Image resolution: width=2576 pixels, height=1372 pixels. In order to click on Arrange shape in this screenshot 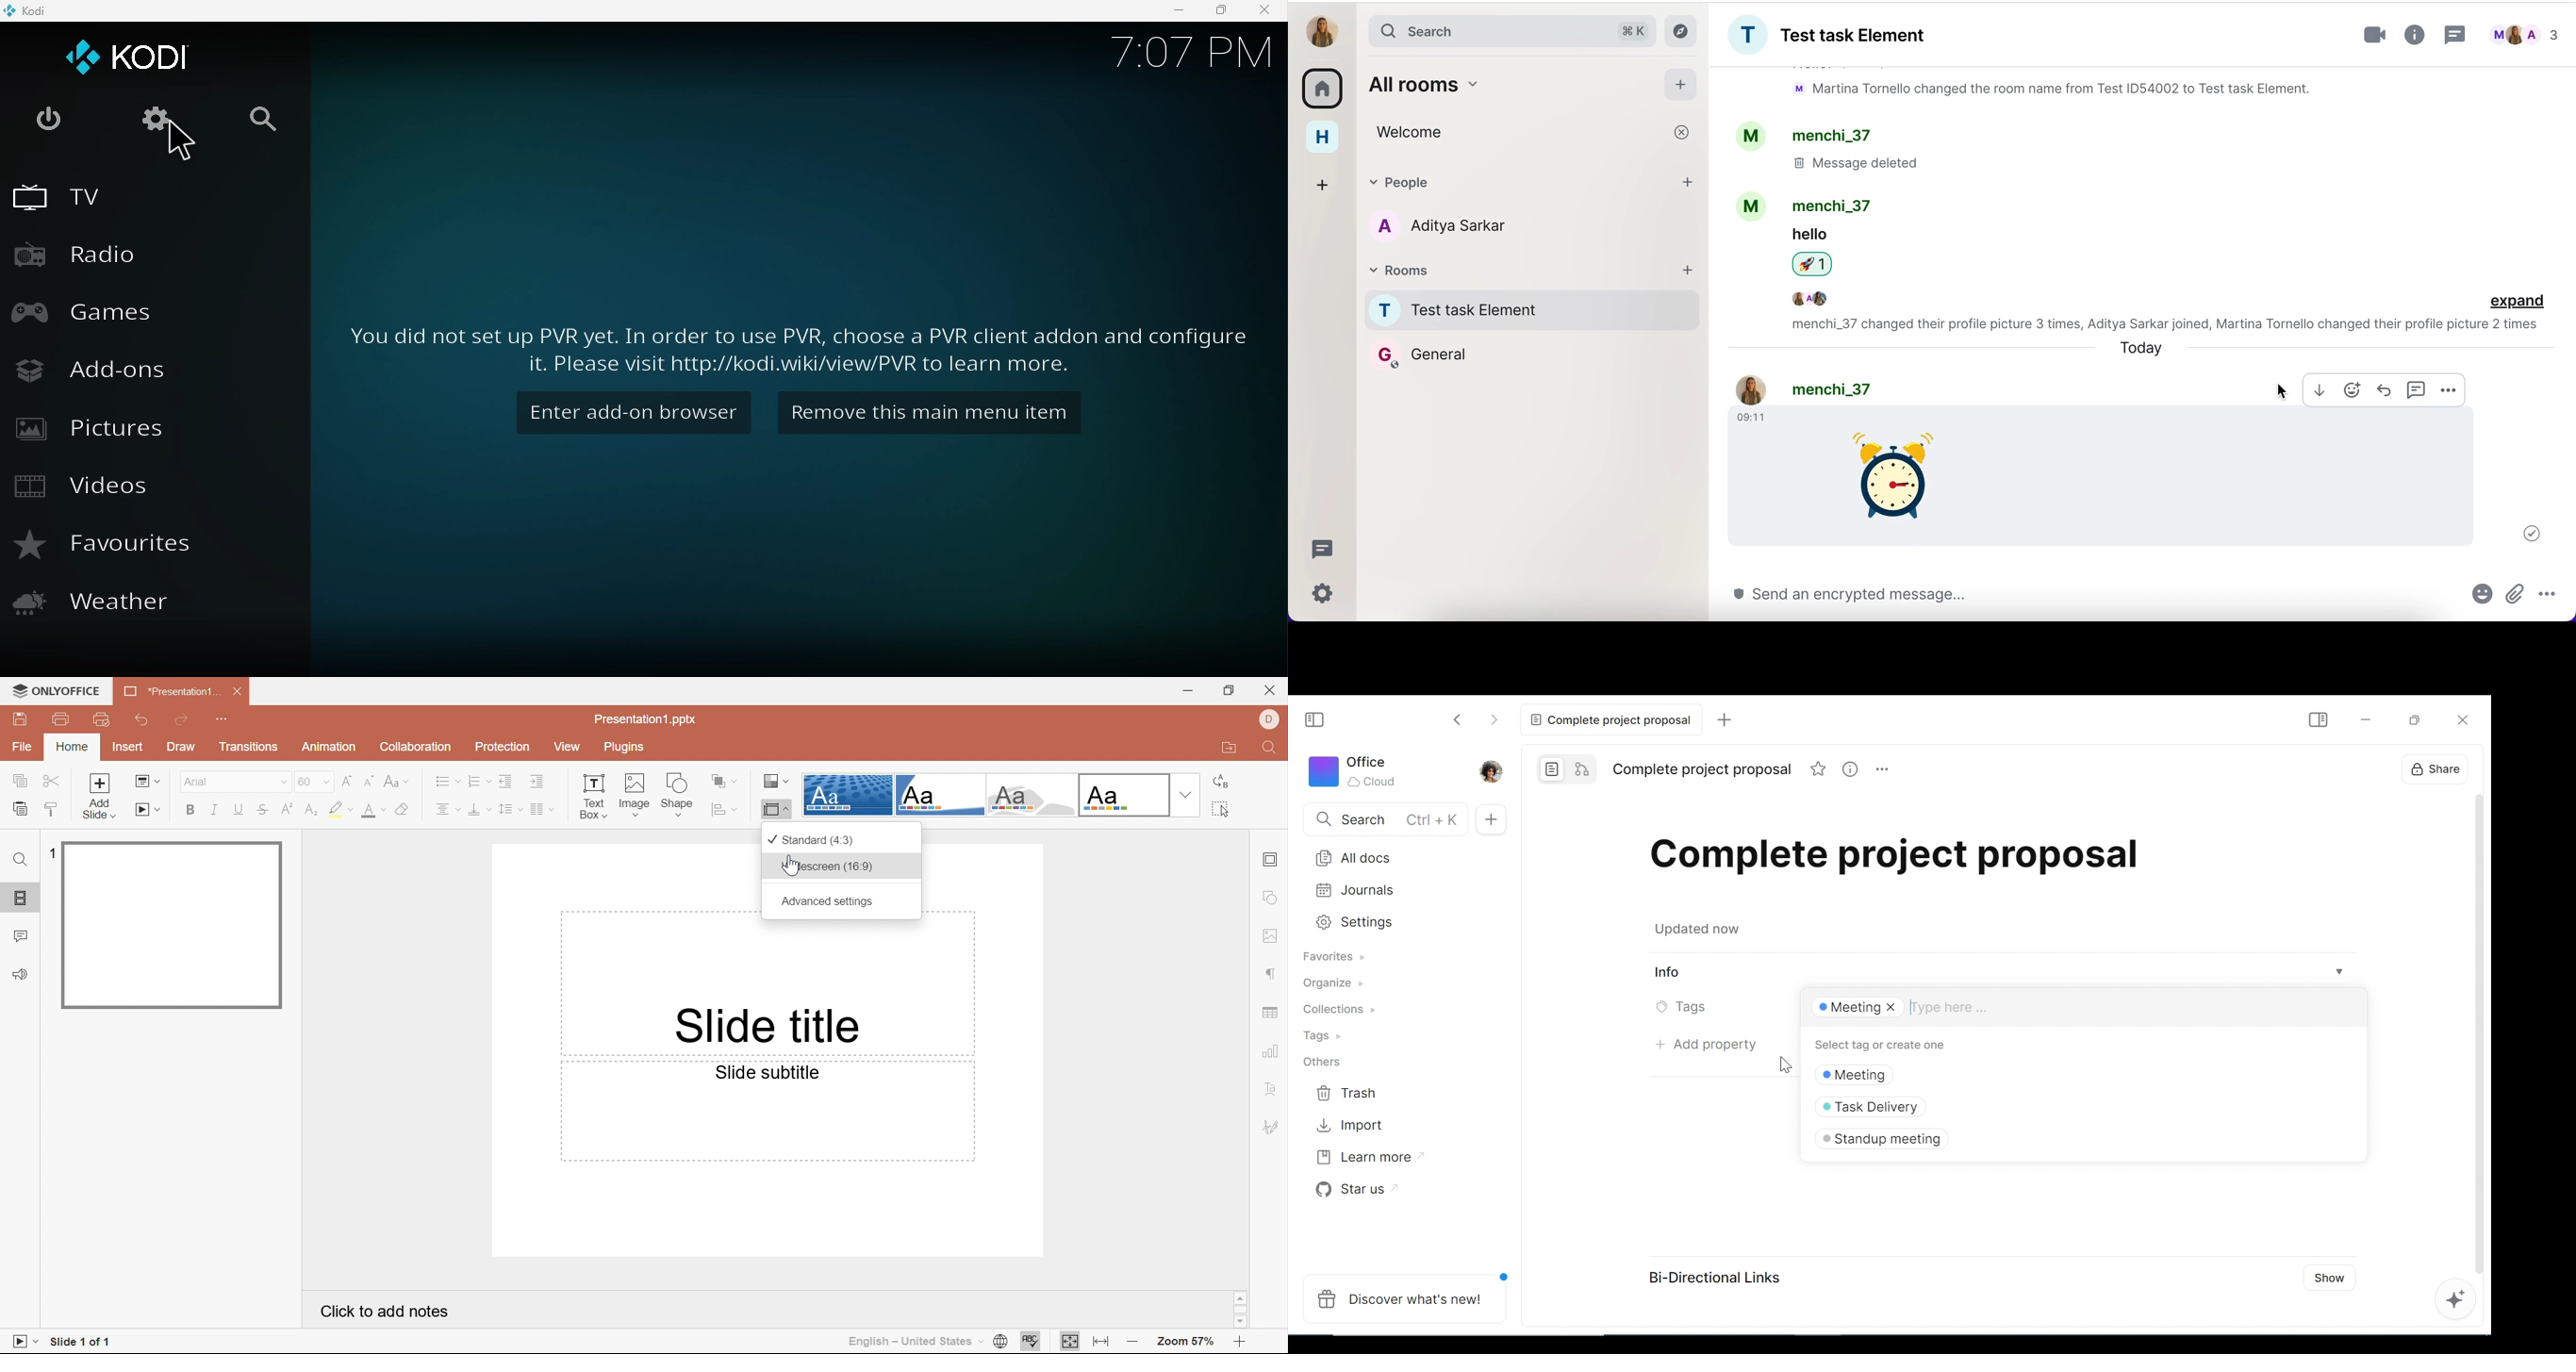, I will do `click(724, 782)`.